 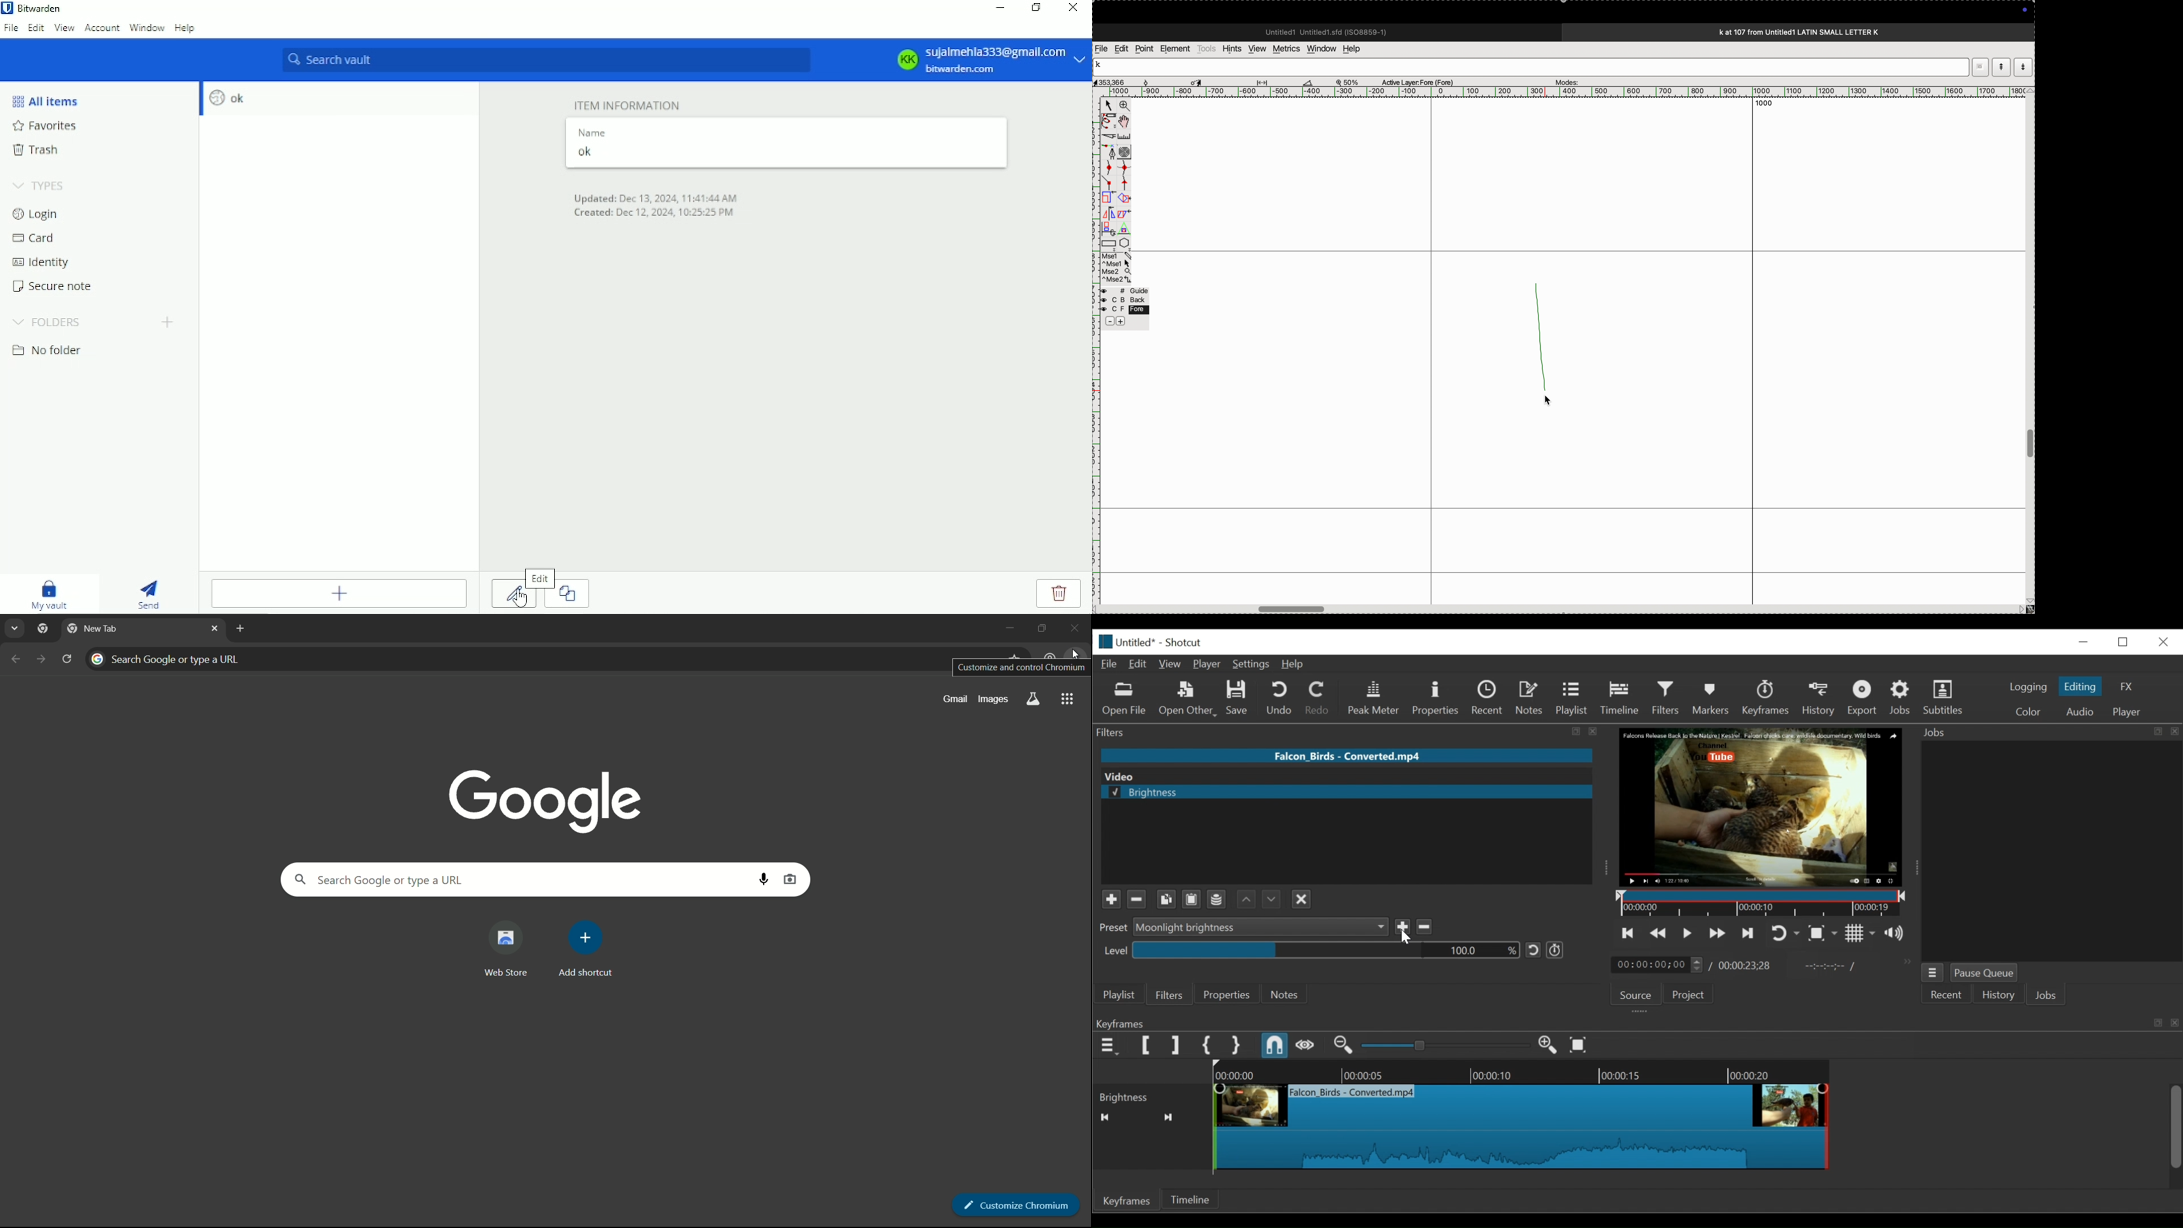 What do you see at coordinates (1108, 664) in the screenshot?
I see `File` at bounding box center [1108, 664].